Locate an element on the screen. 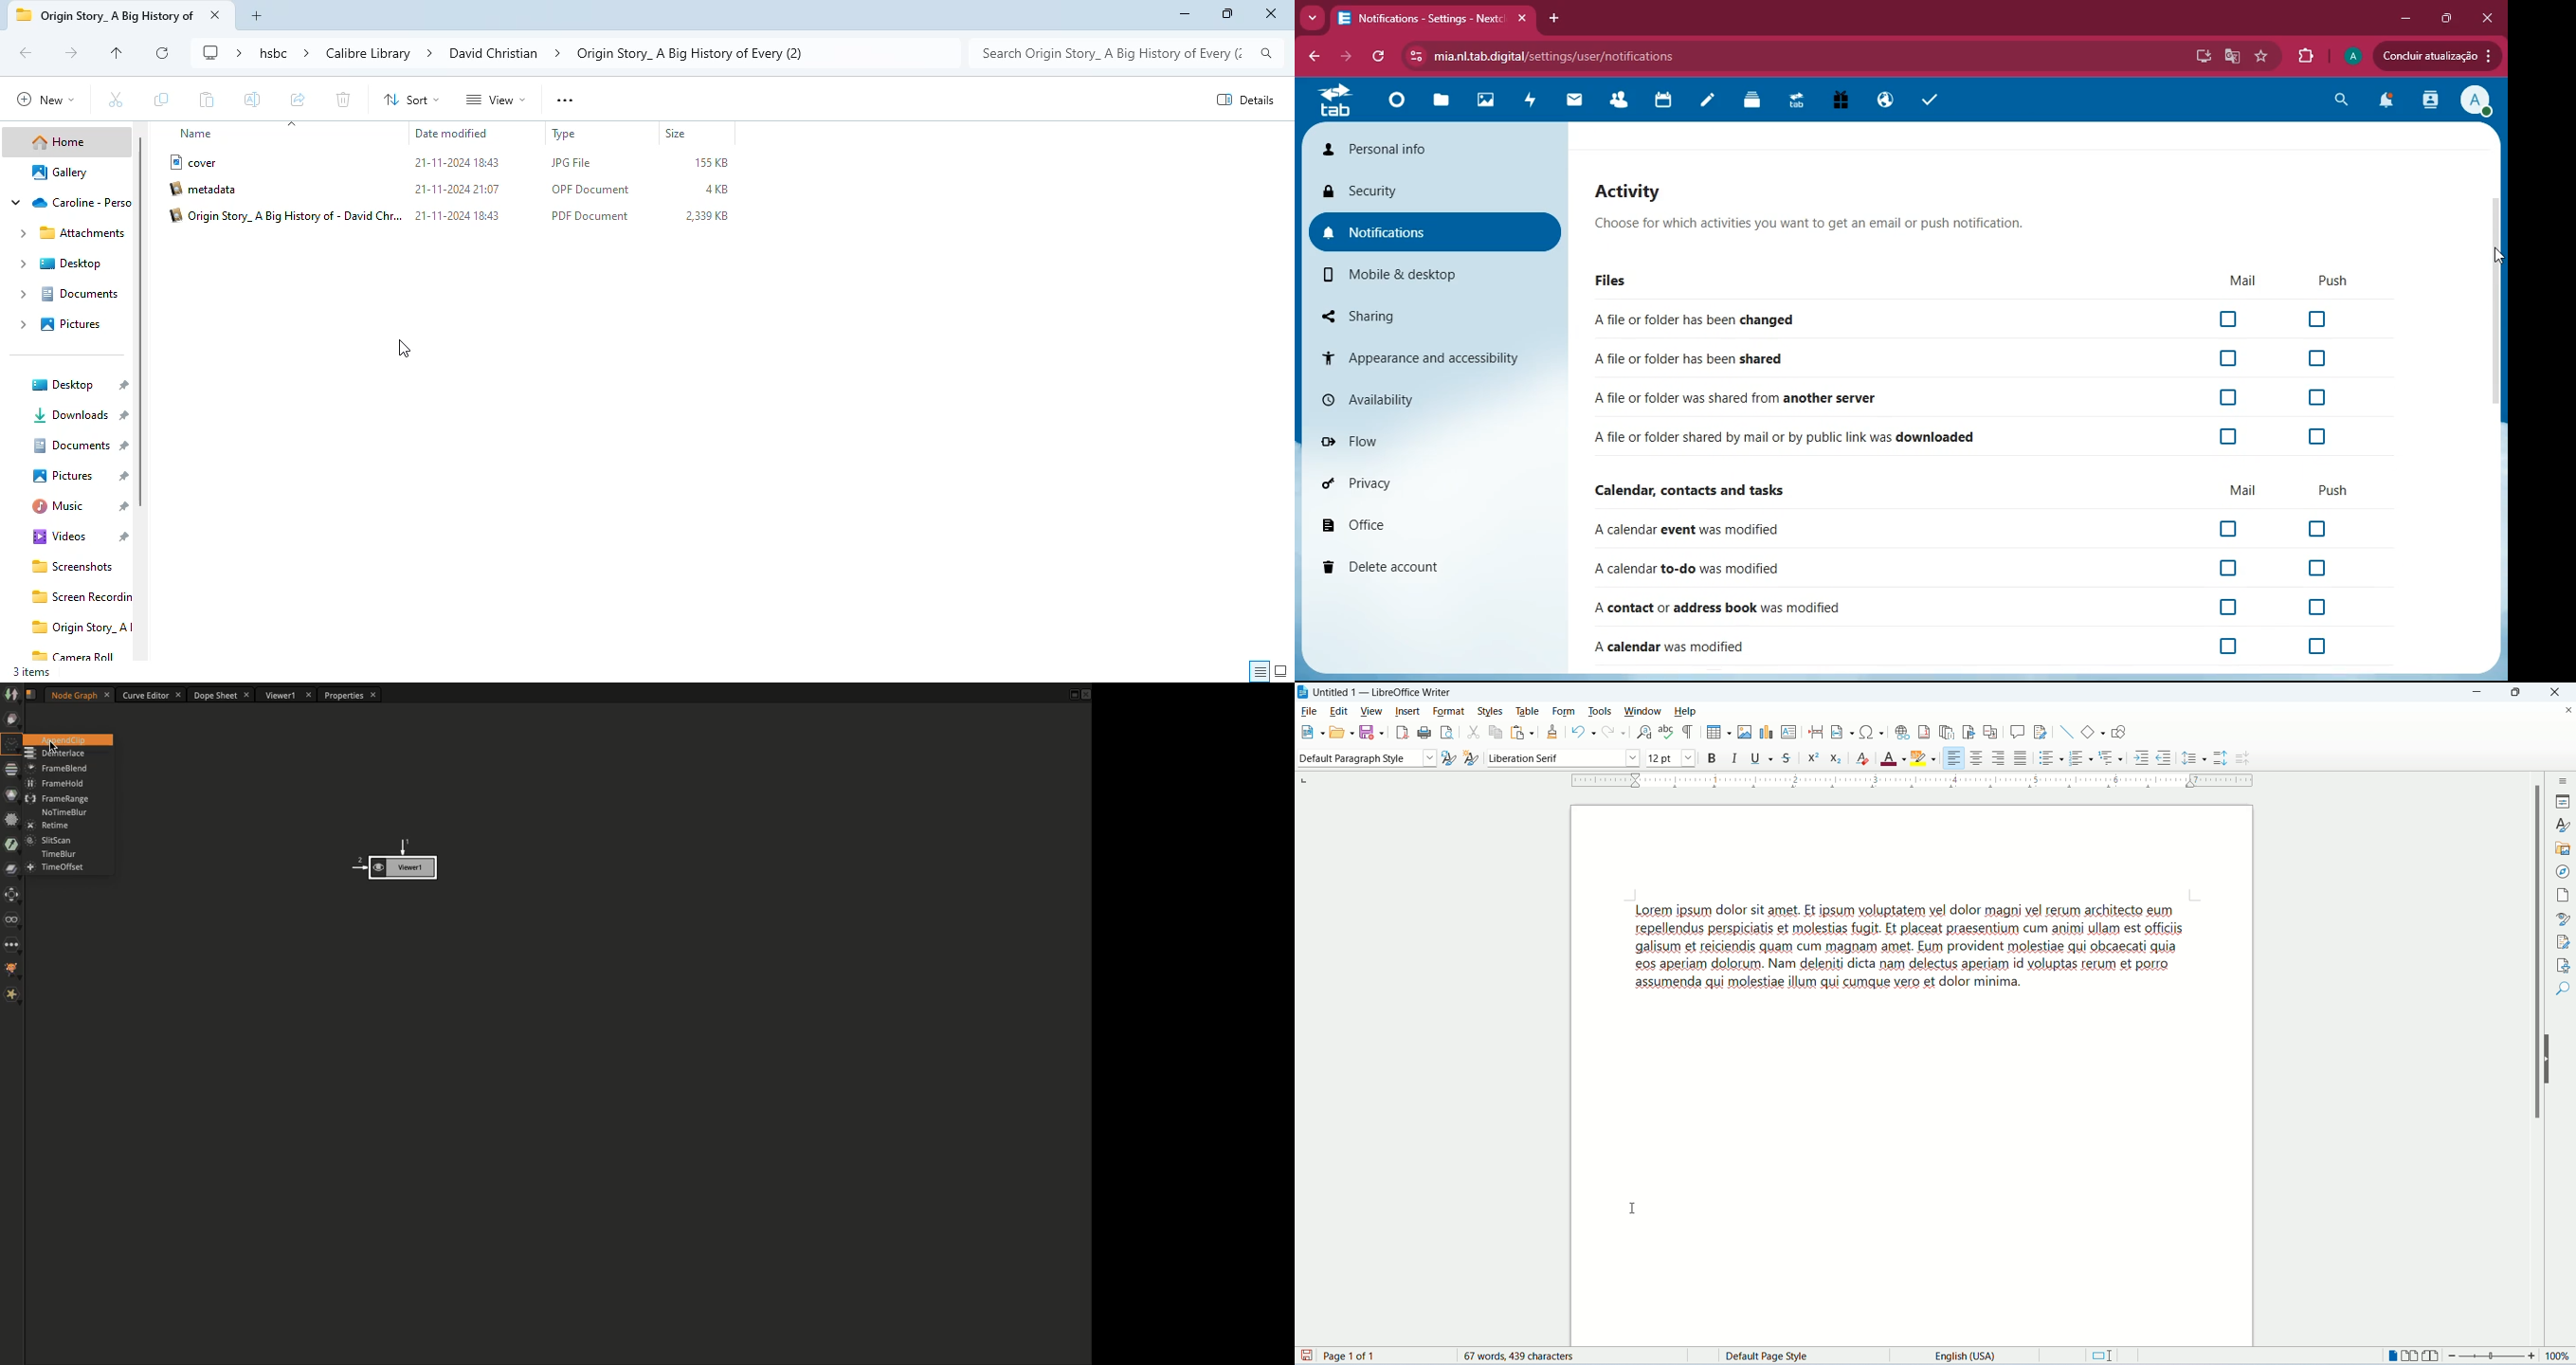 The image size is (2576, 1372). A file or folder has been shared is located at coordinates (1690, 357).